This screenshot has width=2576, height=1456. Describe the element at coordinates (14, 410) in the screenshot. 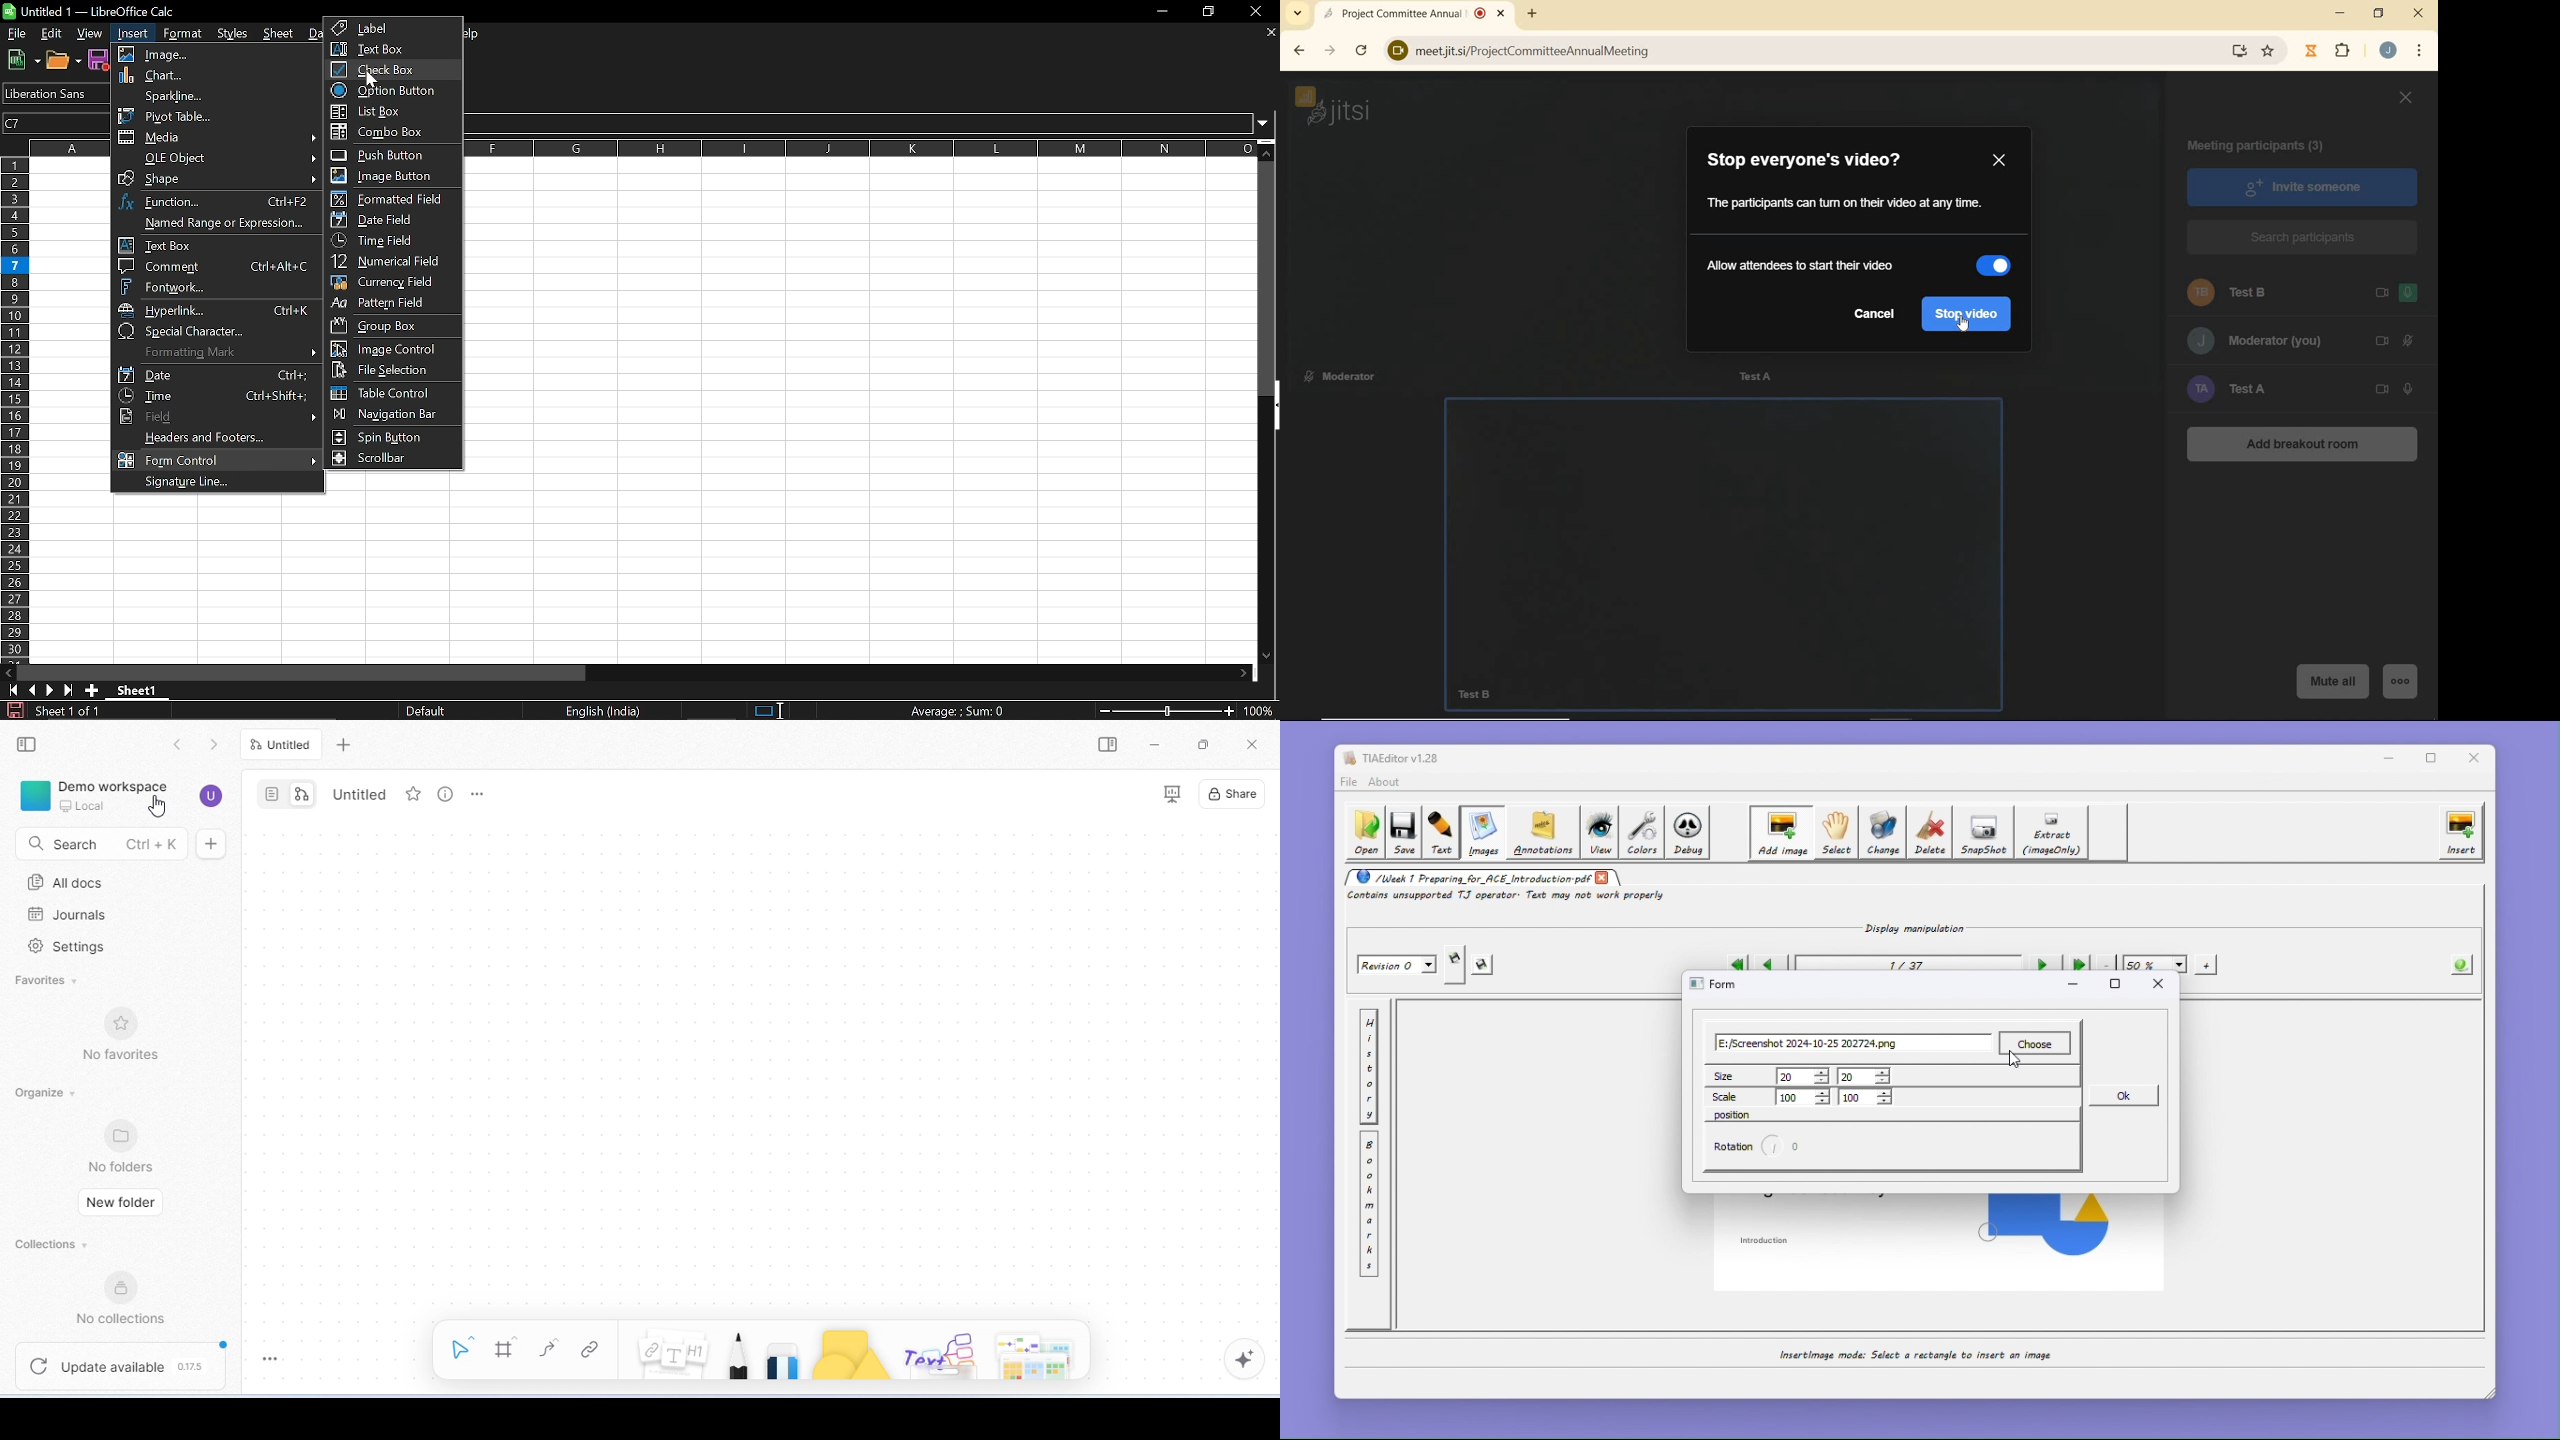

I see `Rows` at that location.